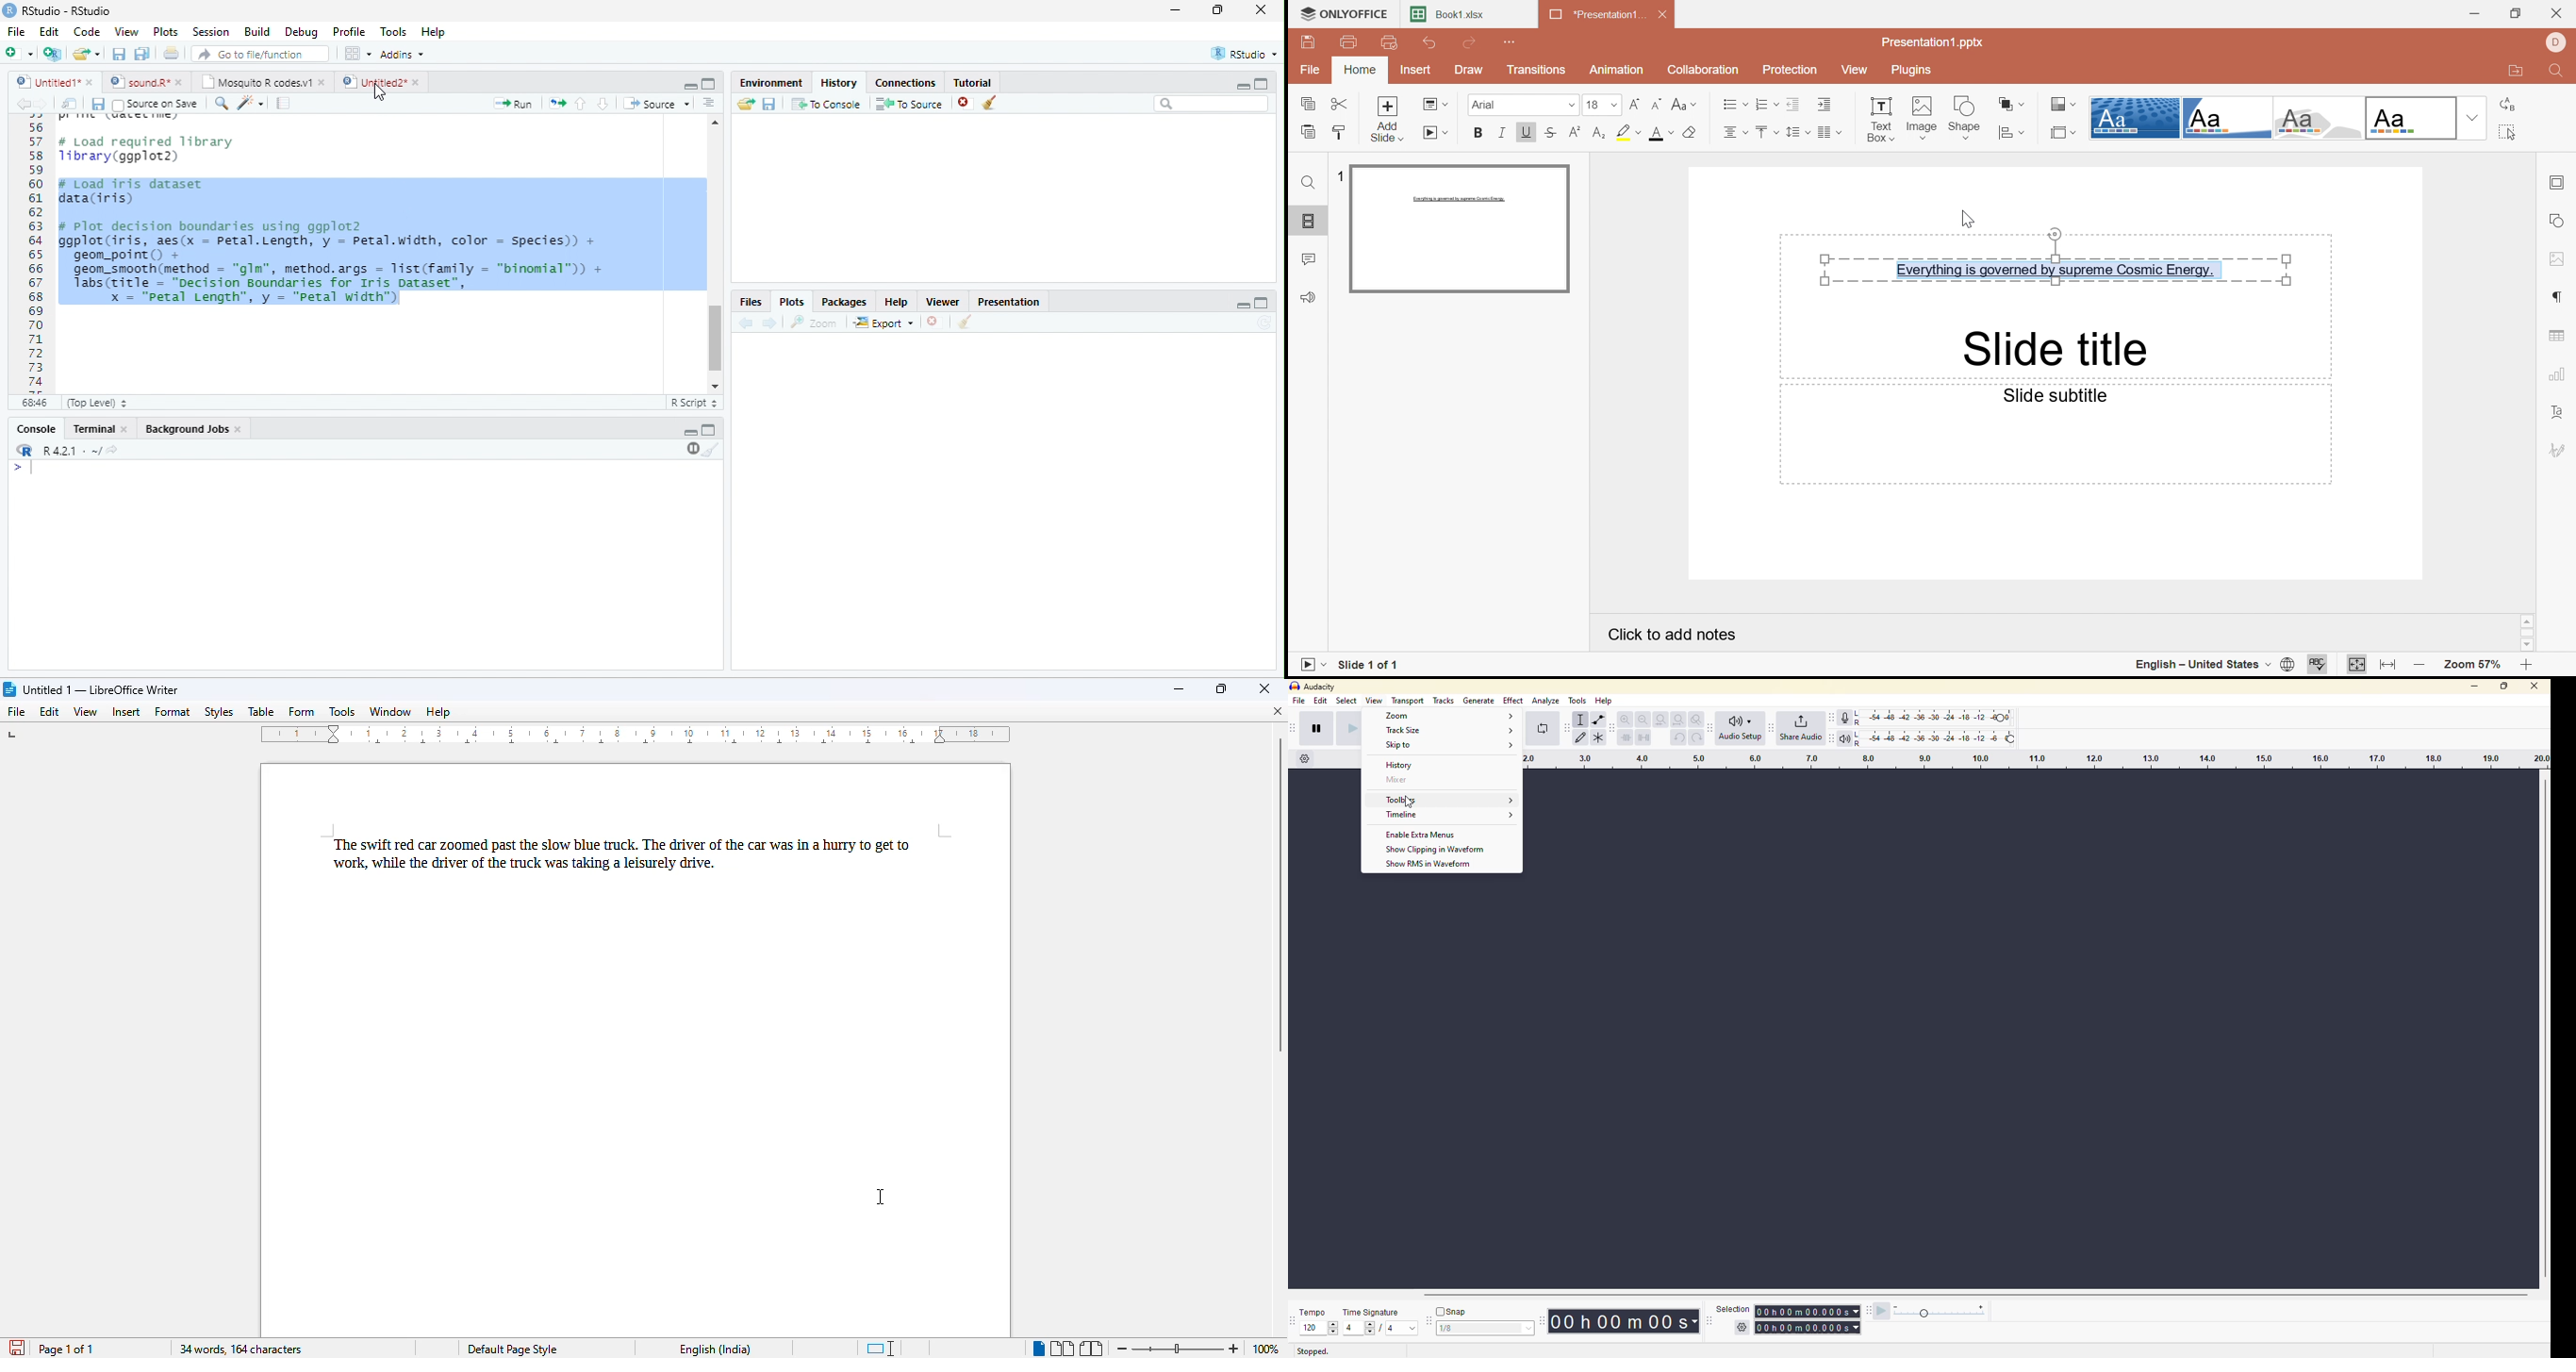  Describe the element at coordinates (1313, 1350) in the screenshot. I see `stopped` at that location.